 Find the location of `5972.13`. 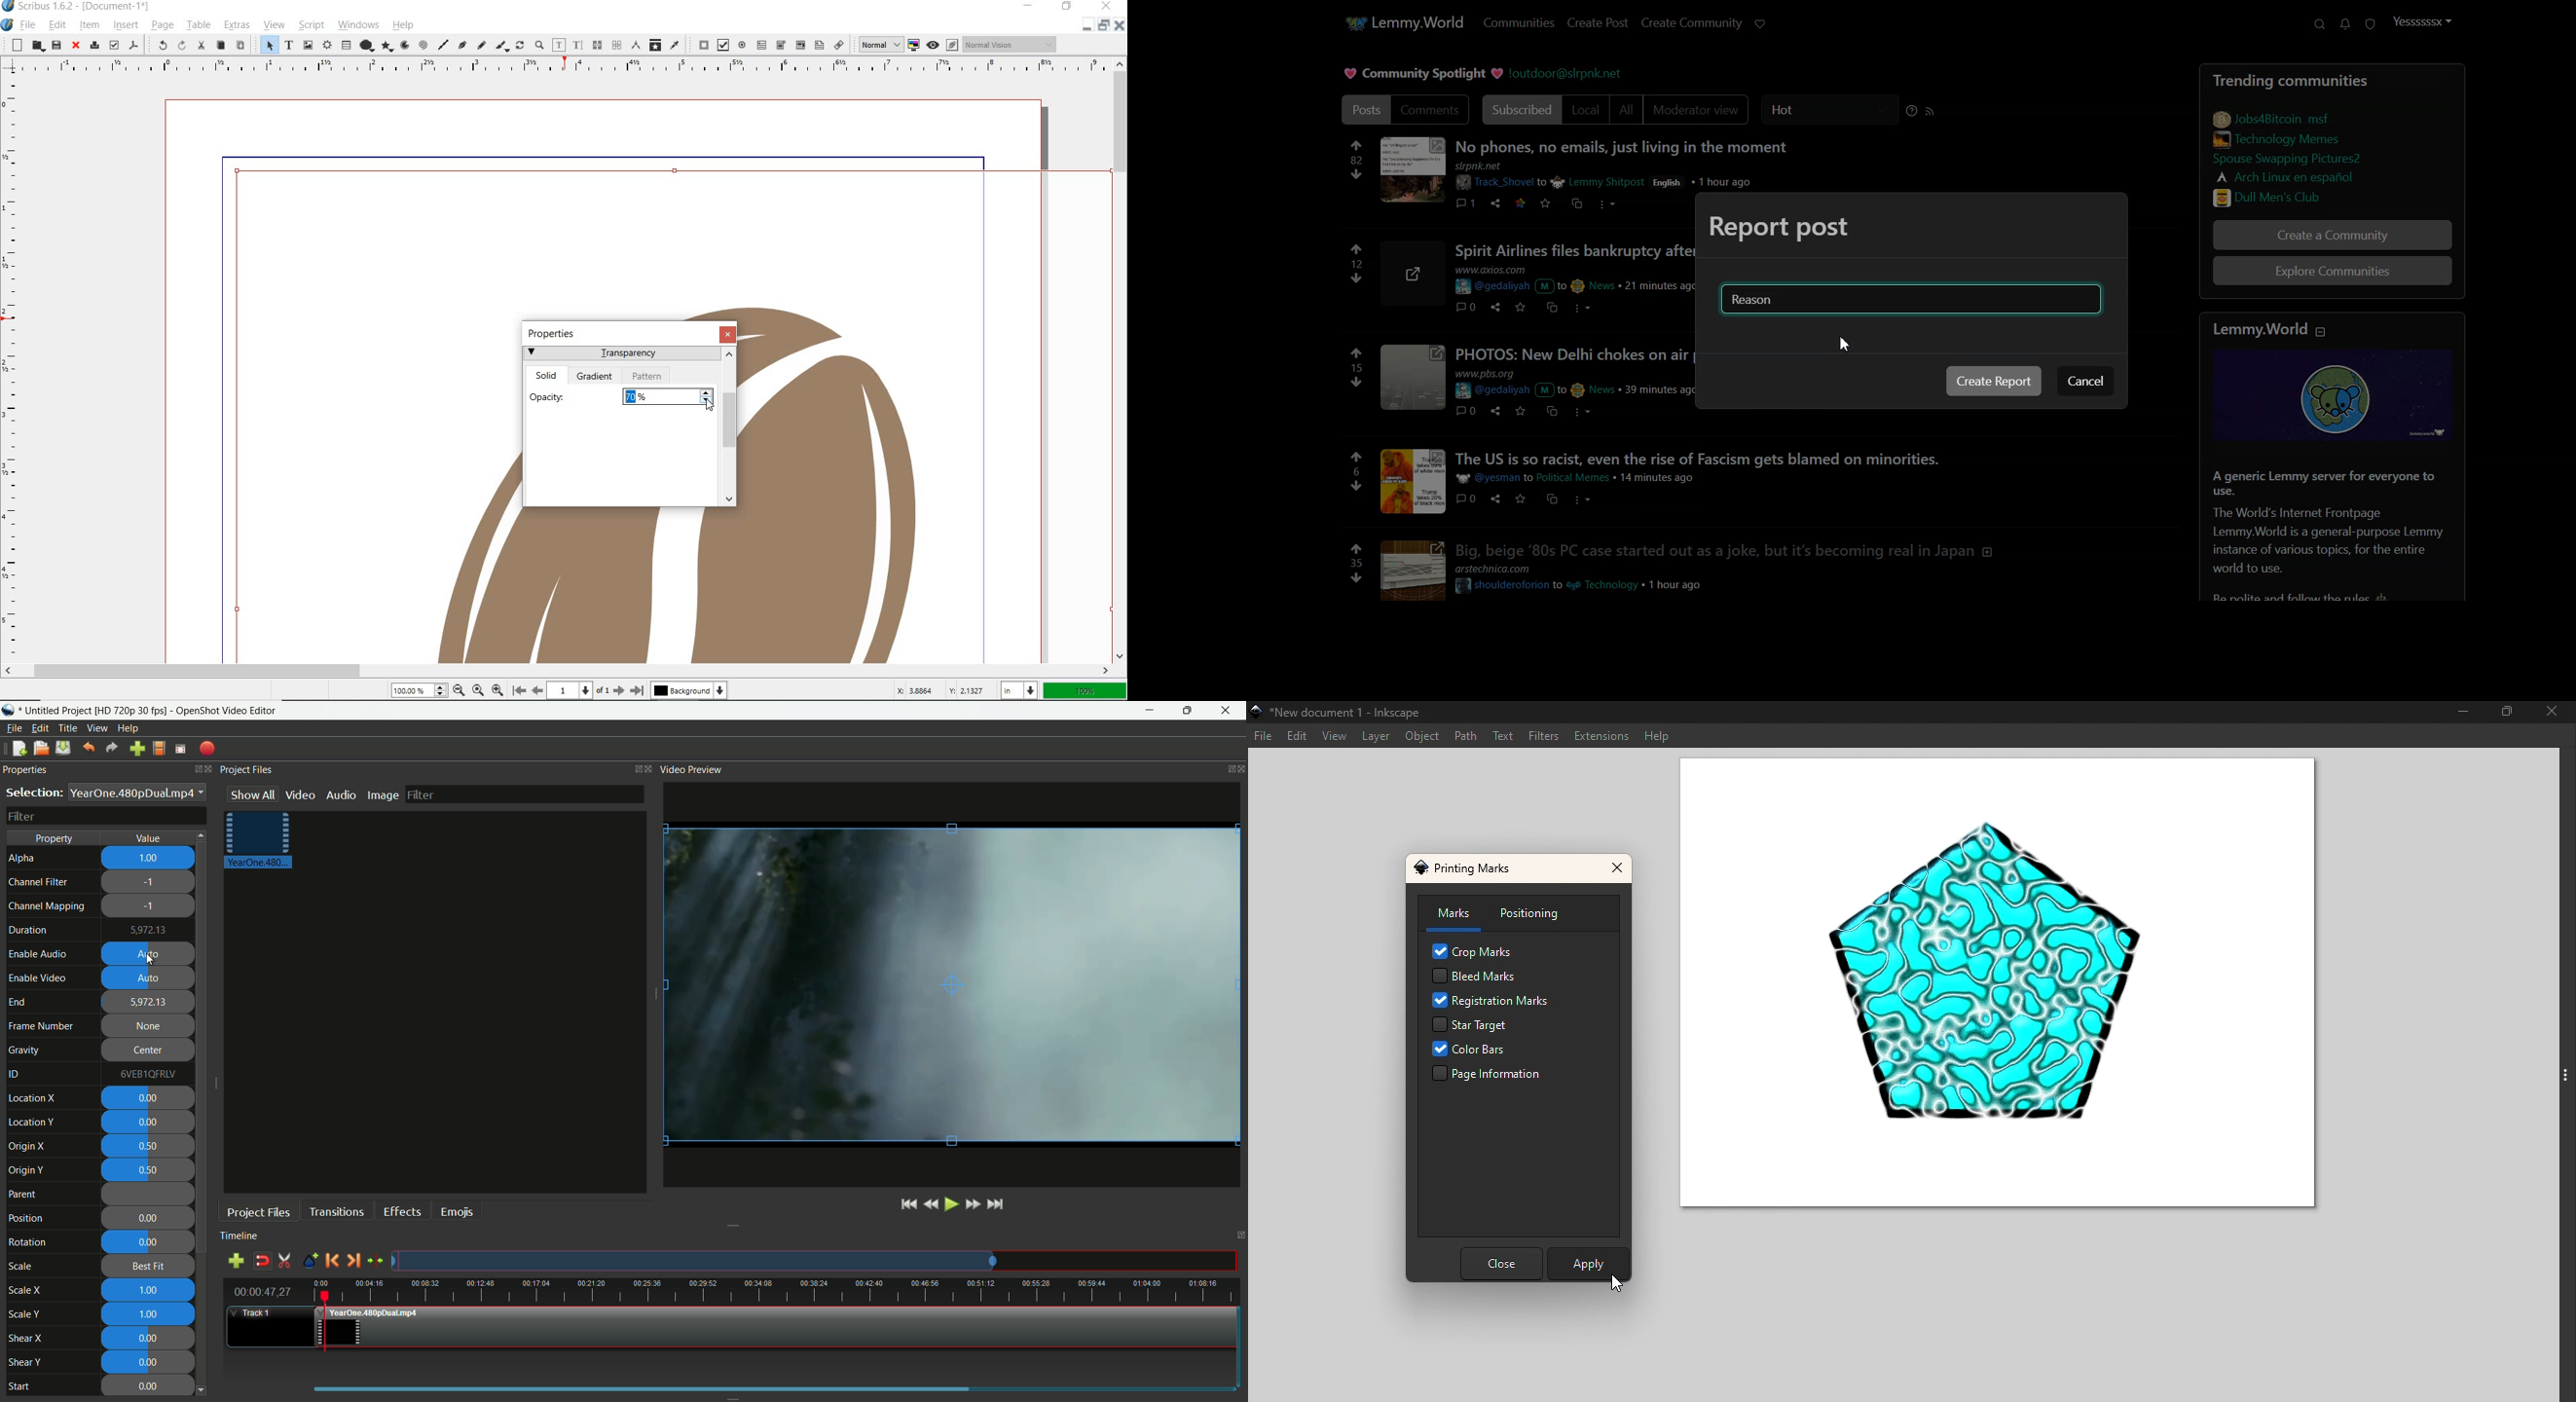

5972.13 is located at coordinates (151, 931).